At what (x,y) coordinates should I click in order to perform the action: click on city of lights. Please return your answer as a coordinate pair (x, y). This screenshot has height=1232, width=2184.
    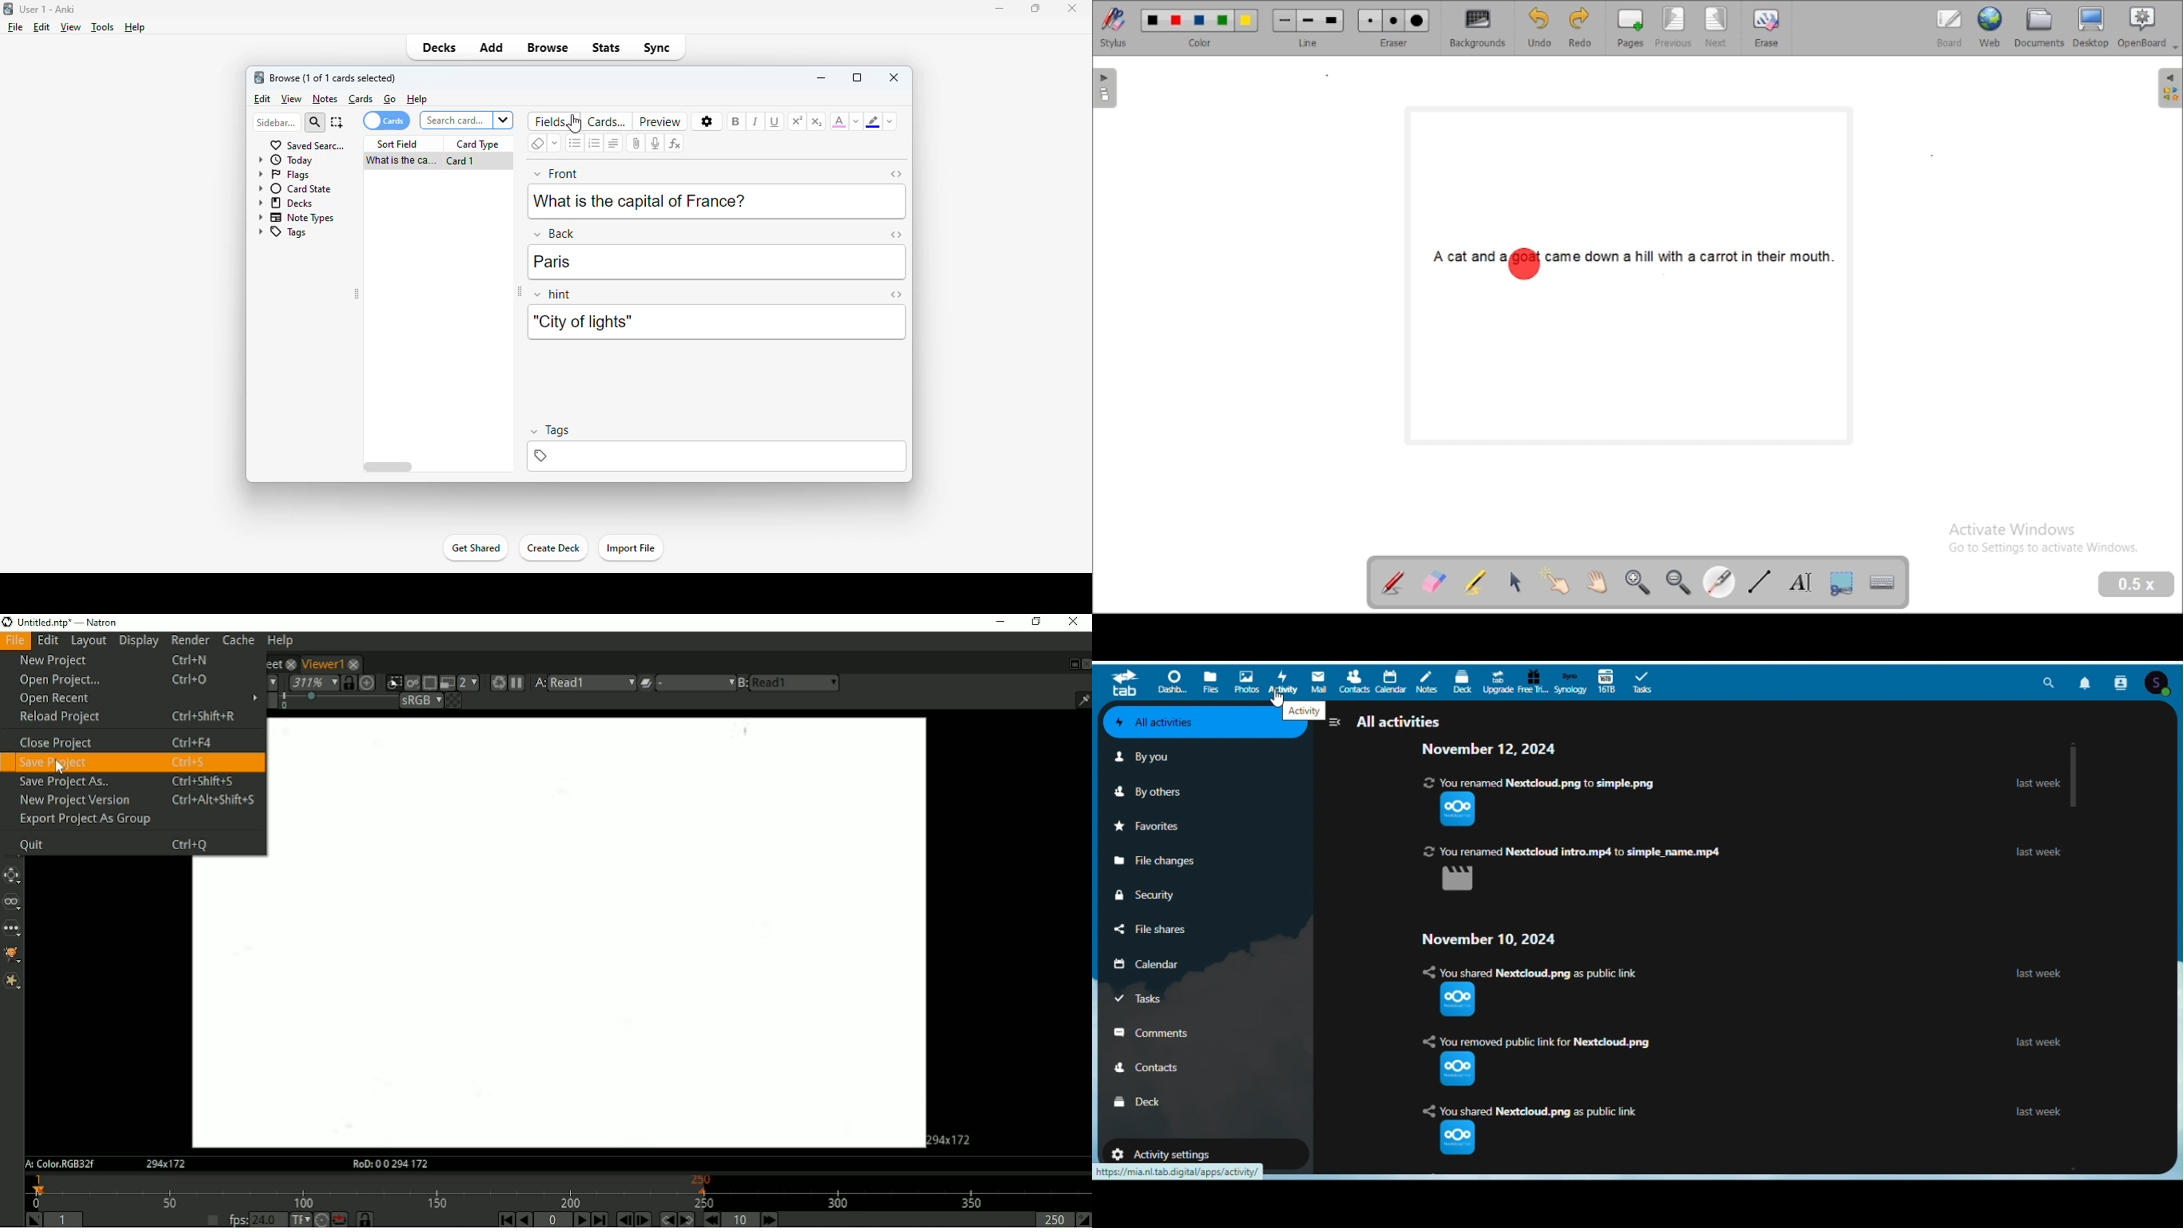
    Looking at the image, I should click on (581, 322).